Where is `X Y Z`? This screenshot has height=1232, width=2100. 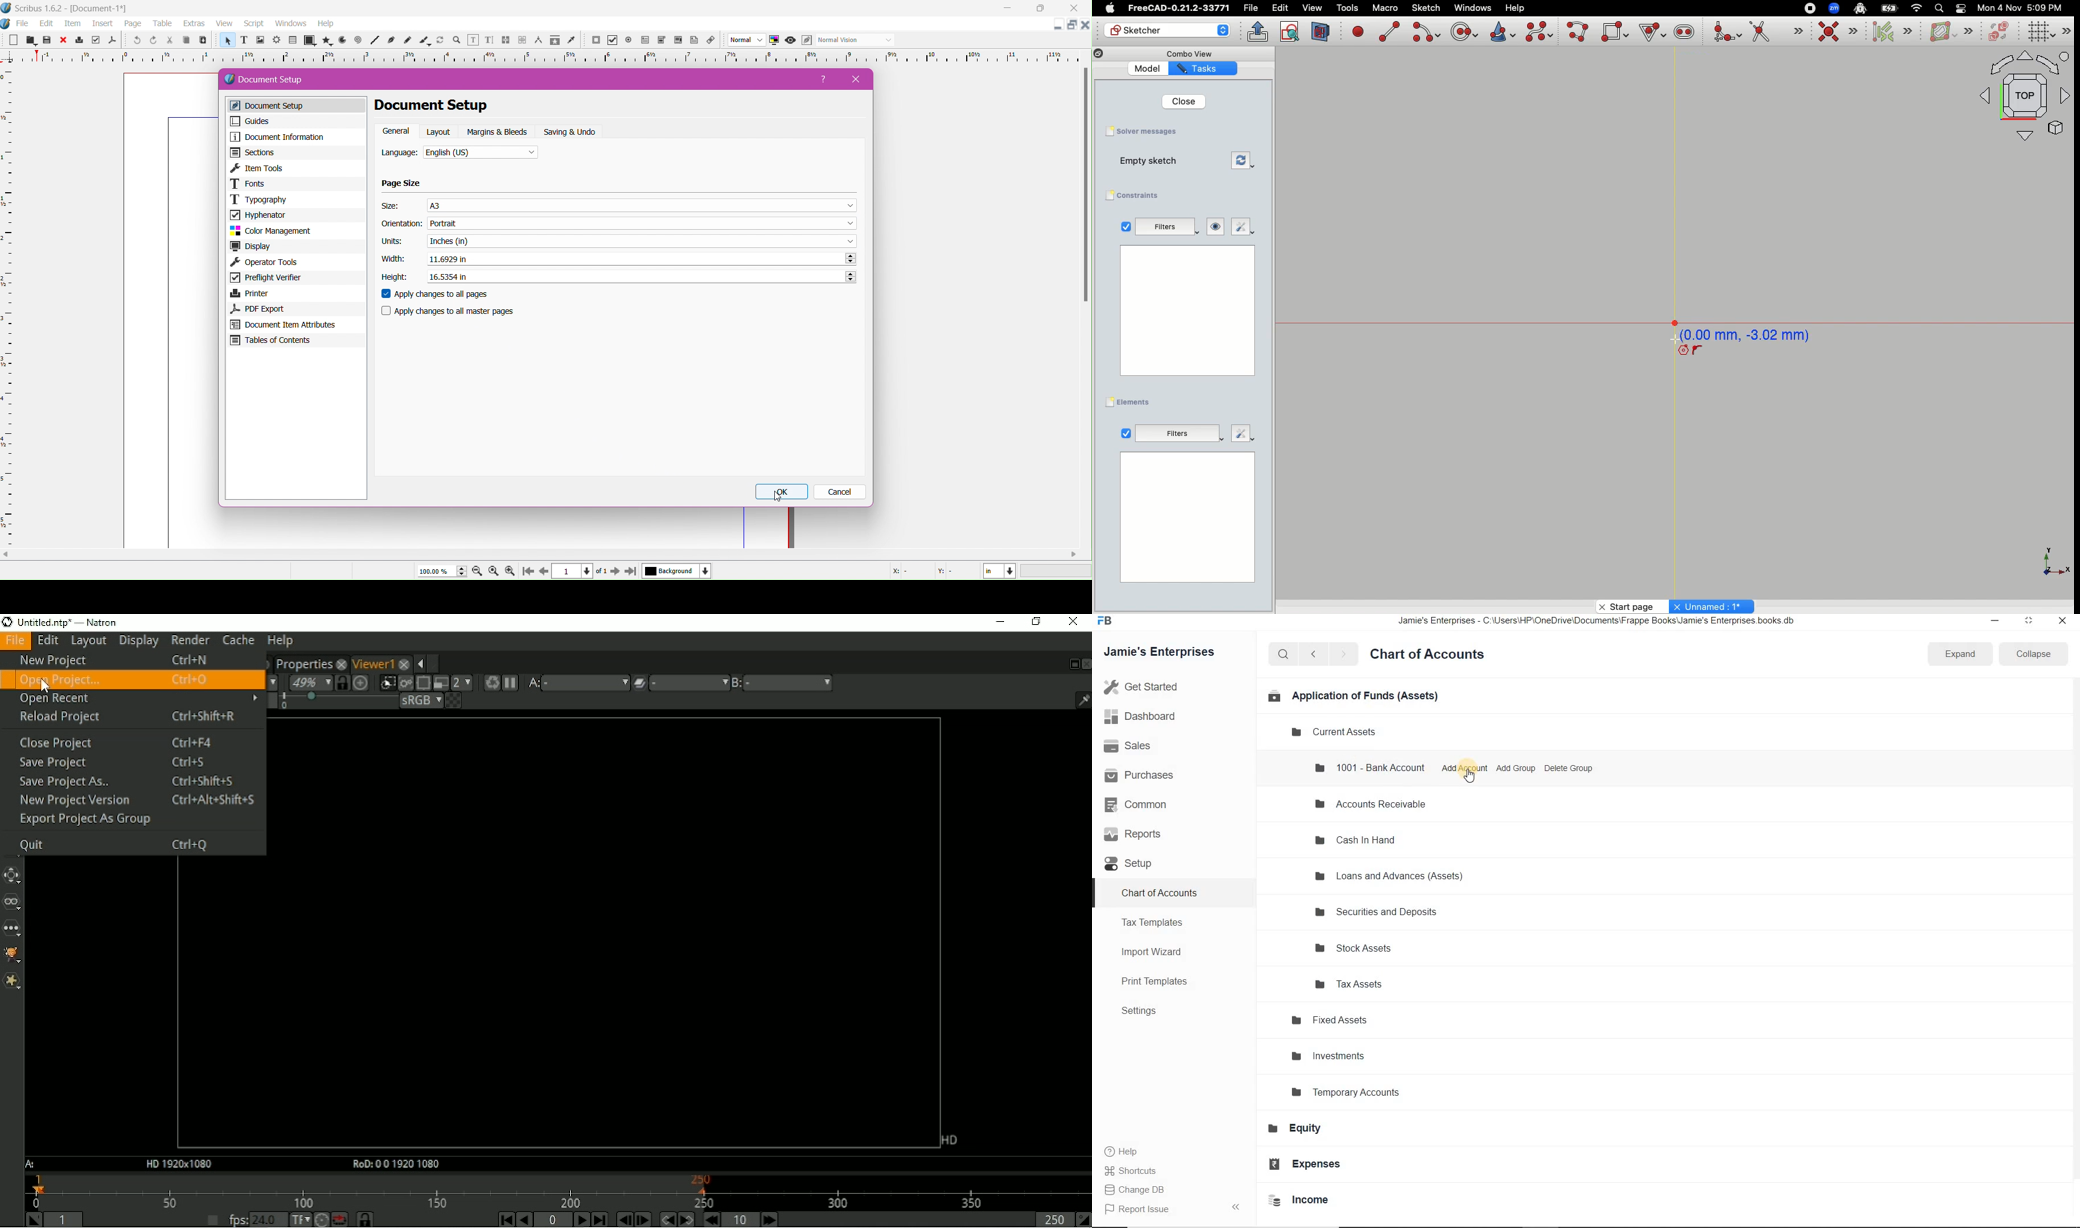
X Y Z is located at coordinates (2047, 562).